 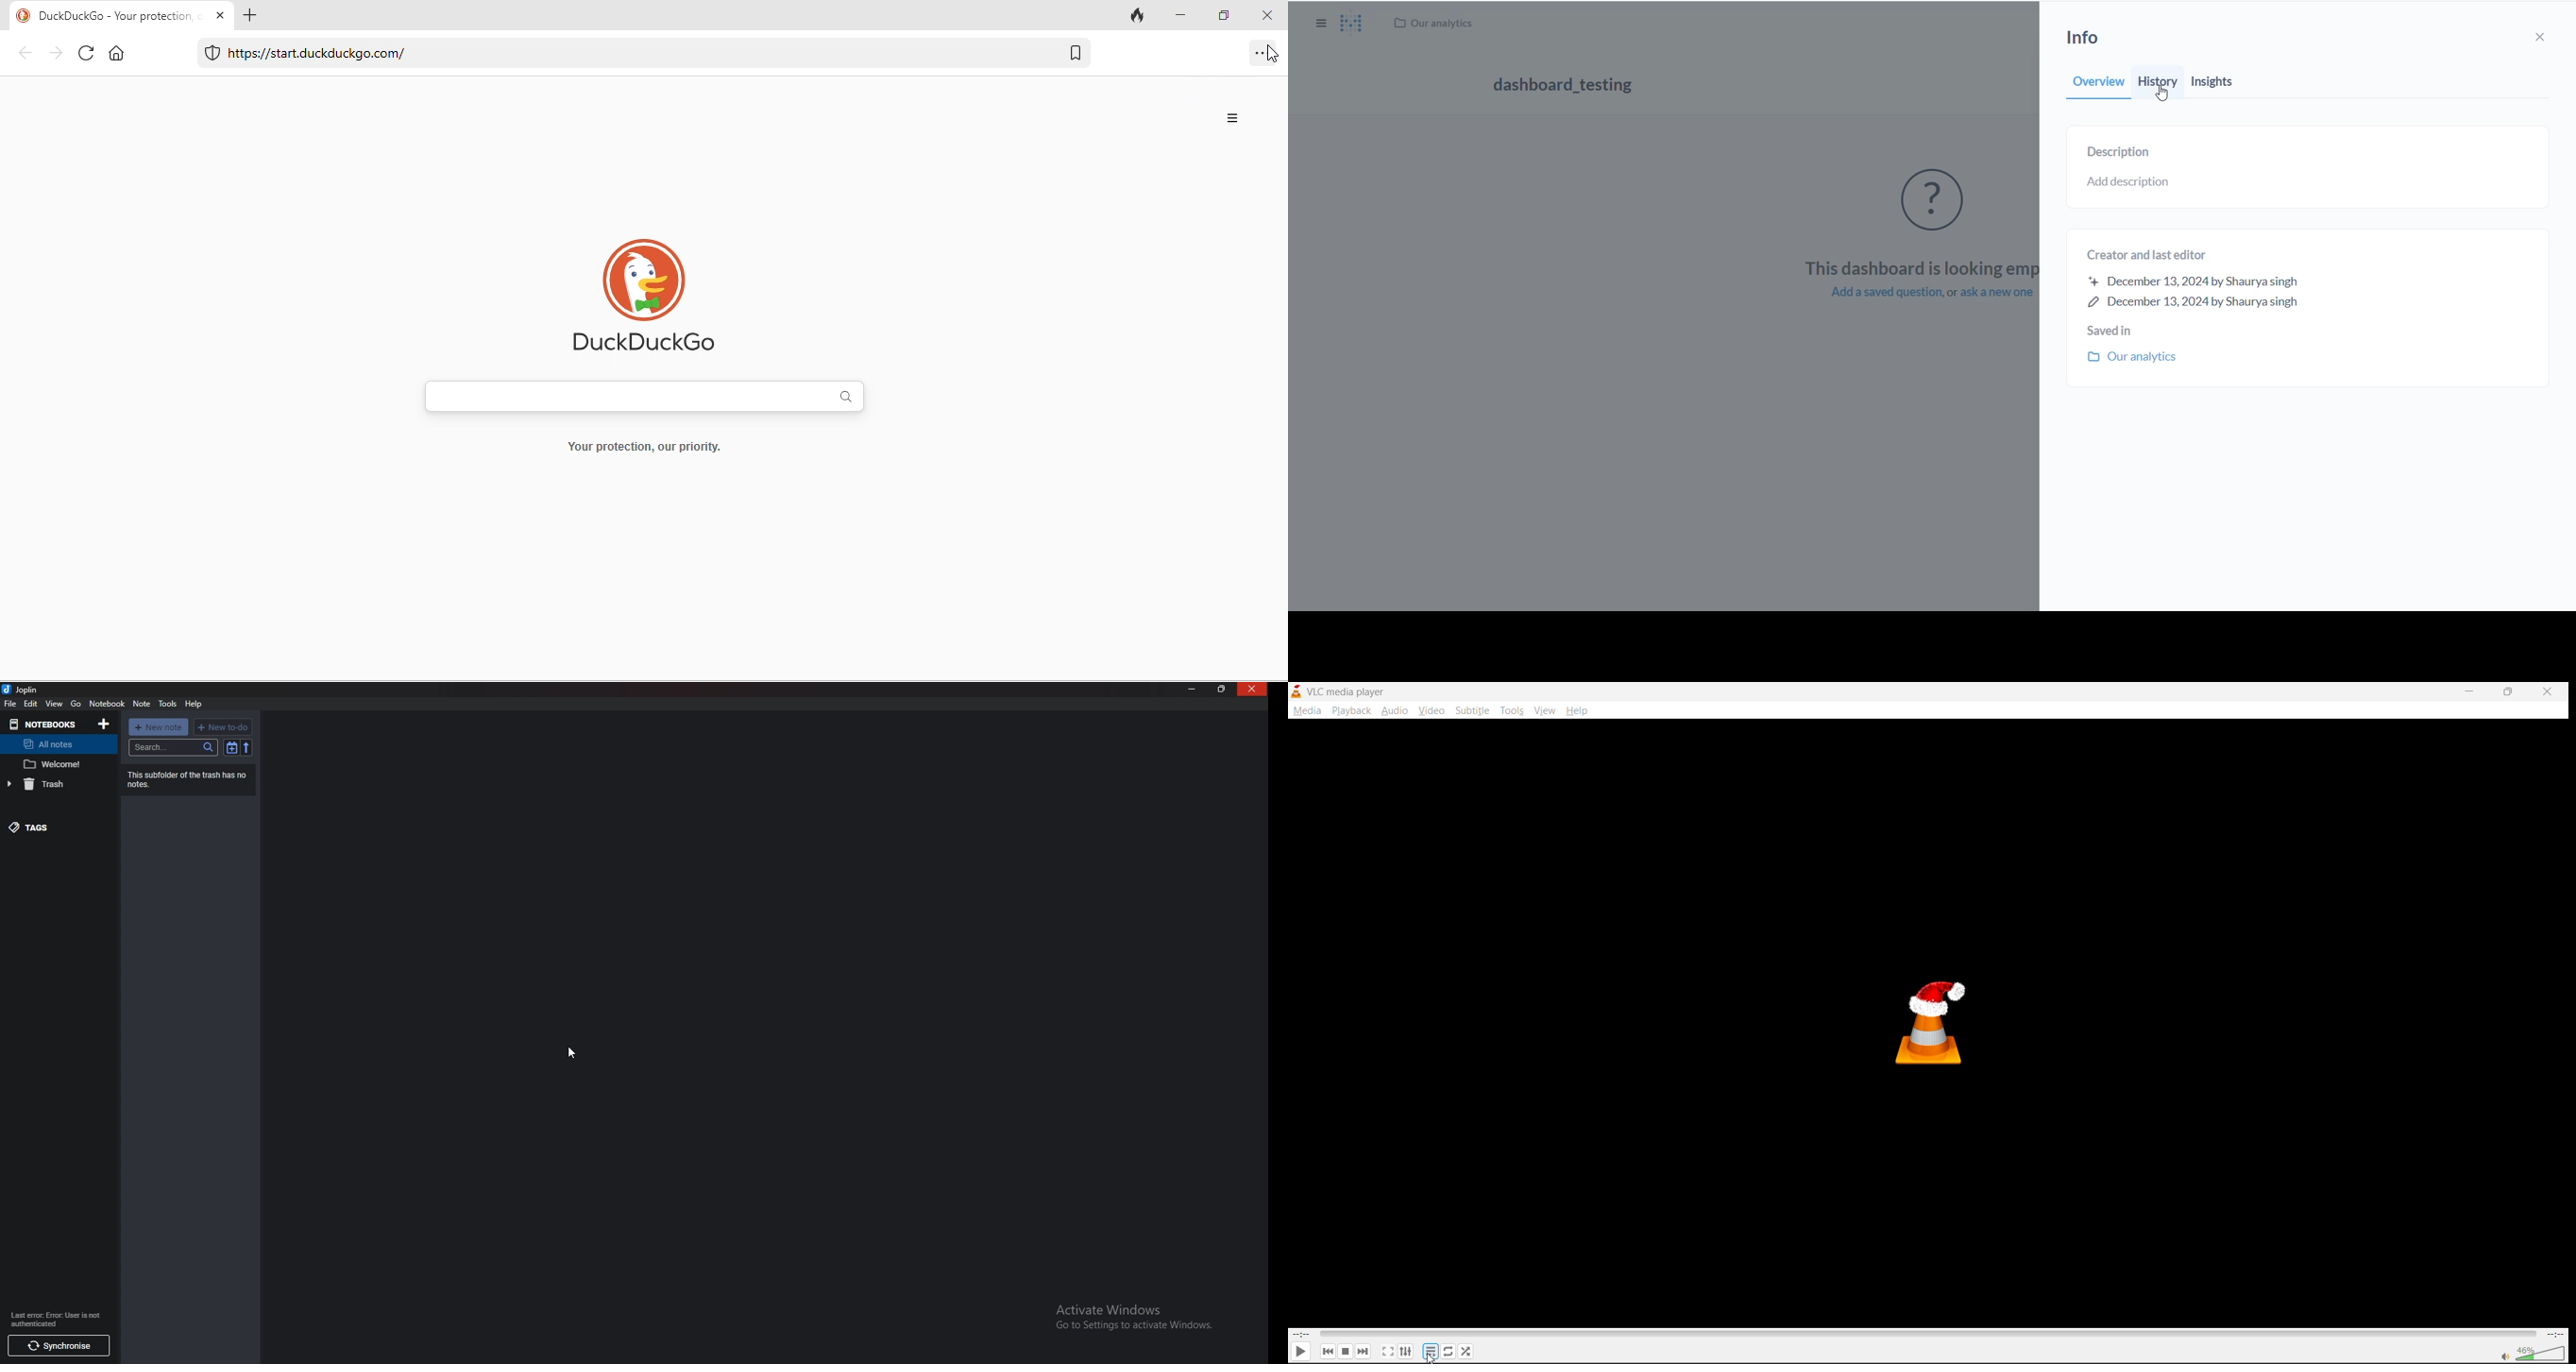 I want to click on view, so click(x=55, y=704).